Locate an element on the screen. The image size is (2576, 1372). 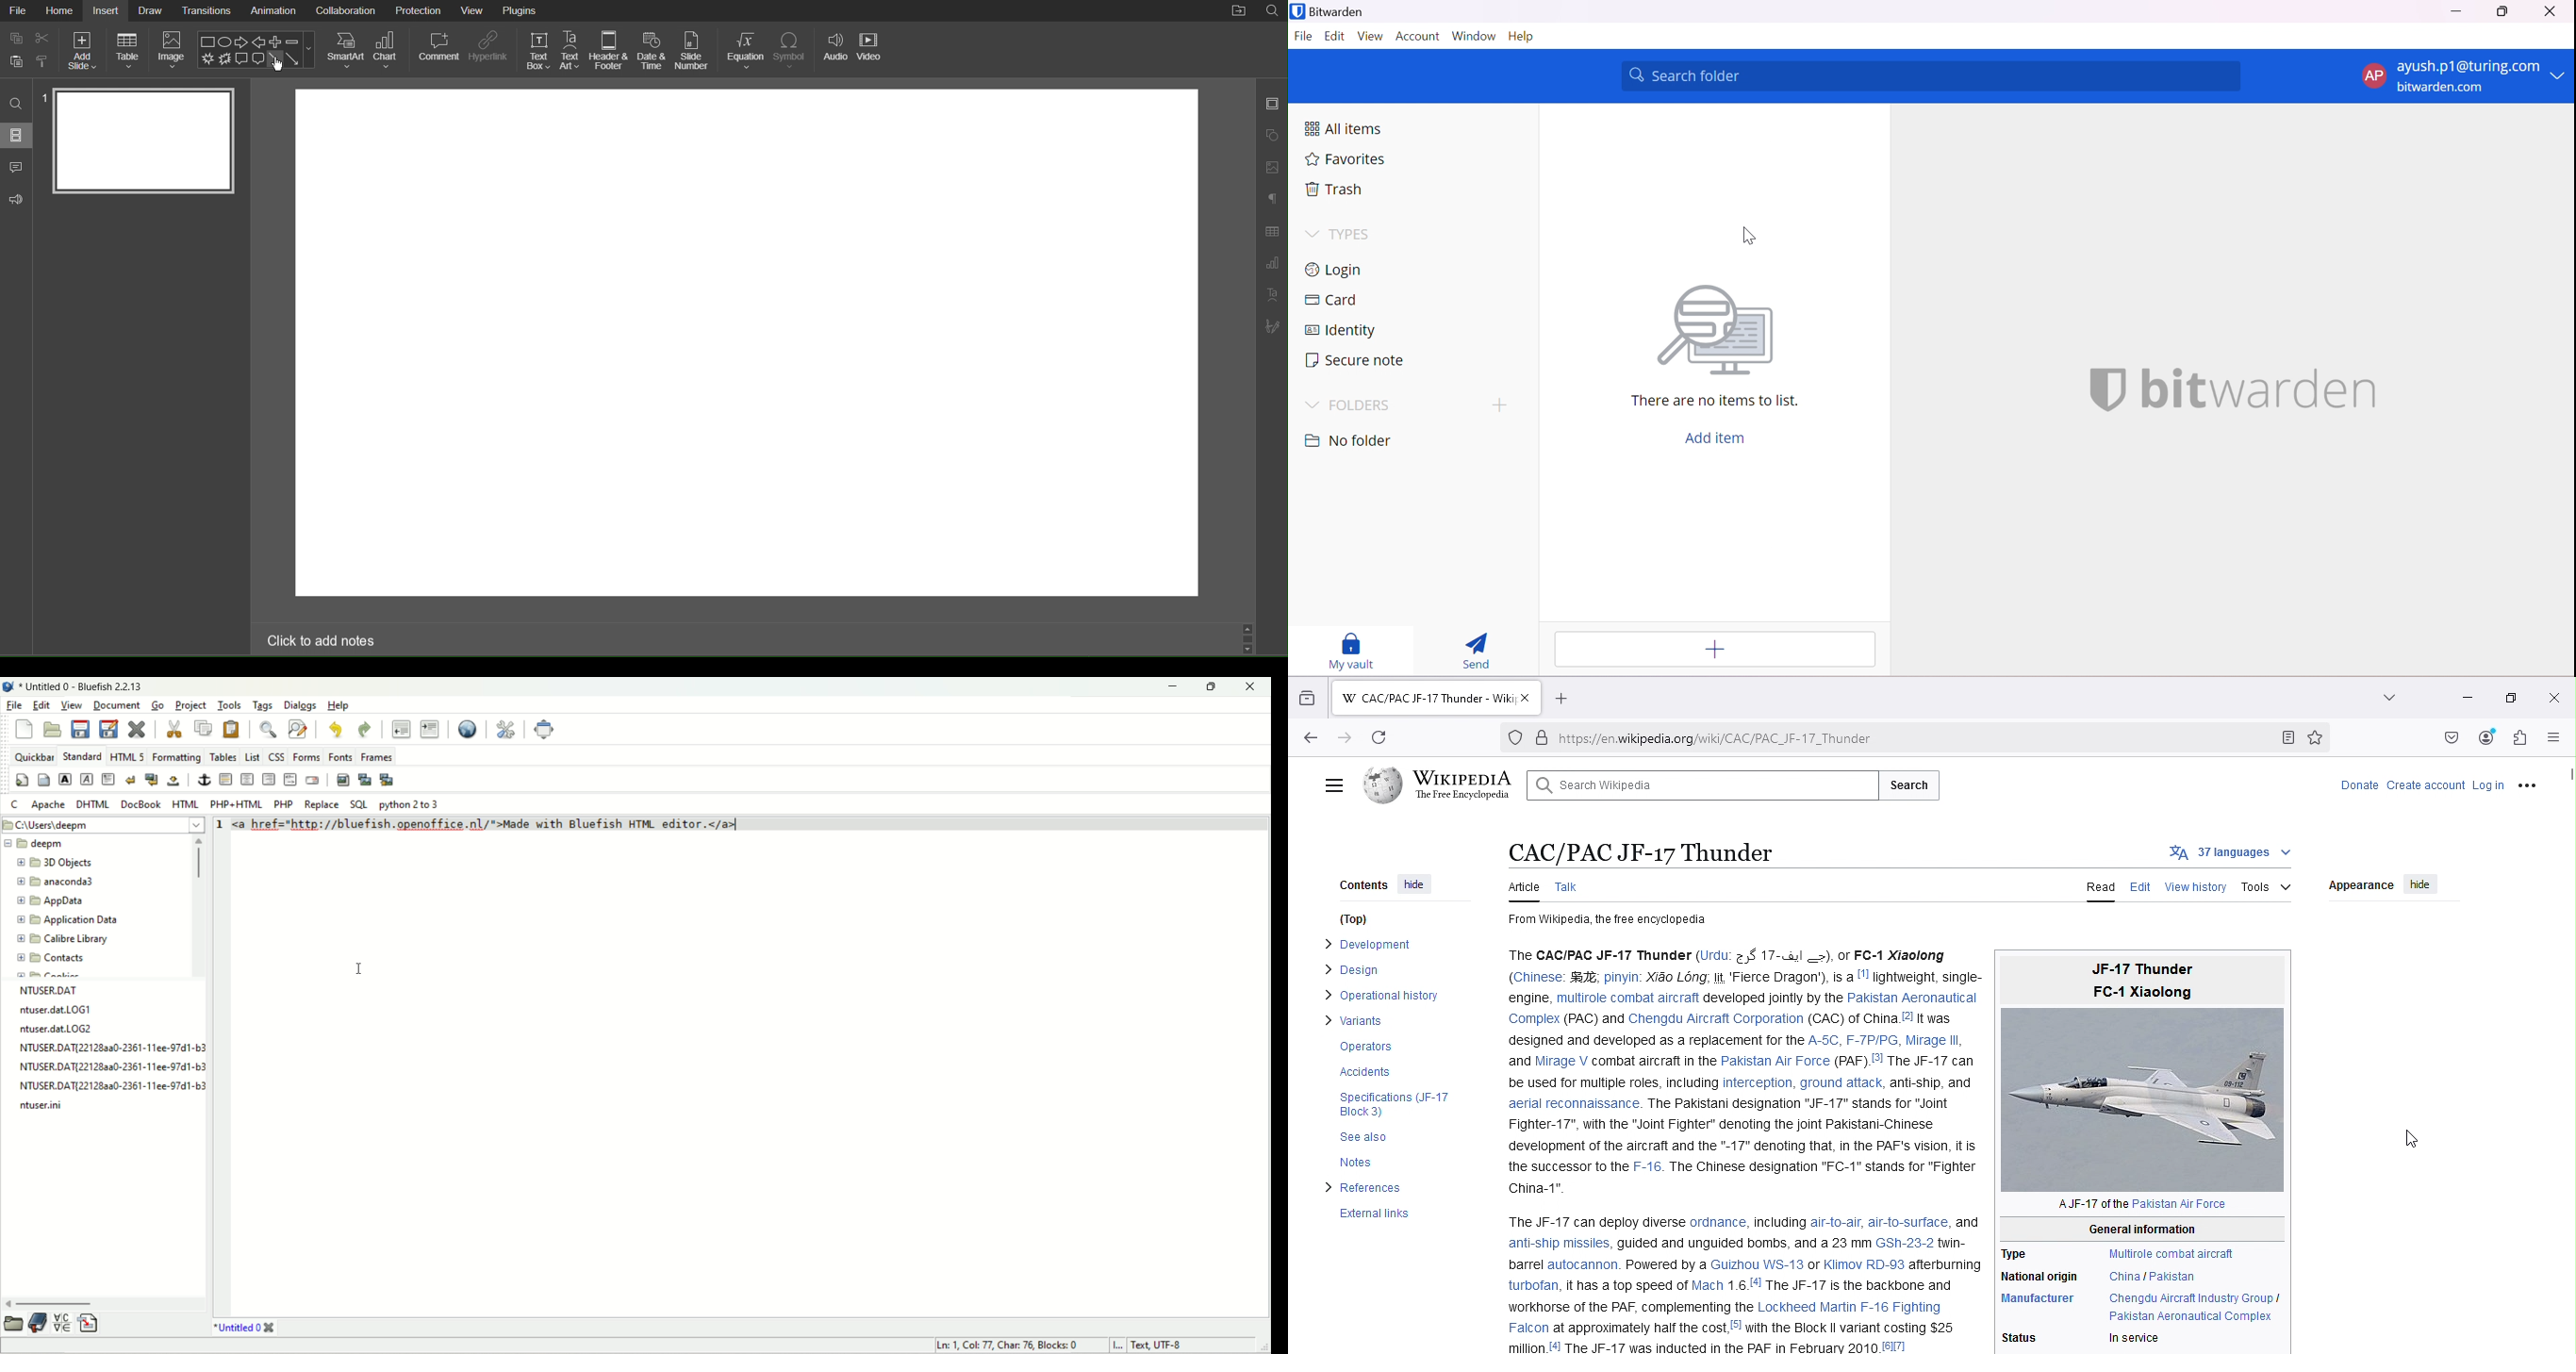
Video is located at coordinates (874, 50).